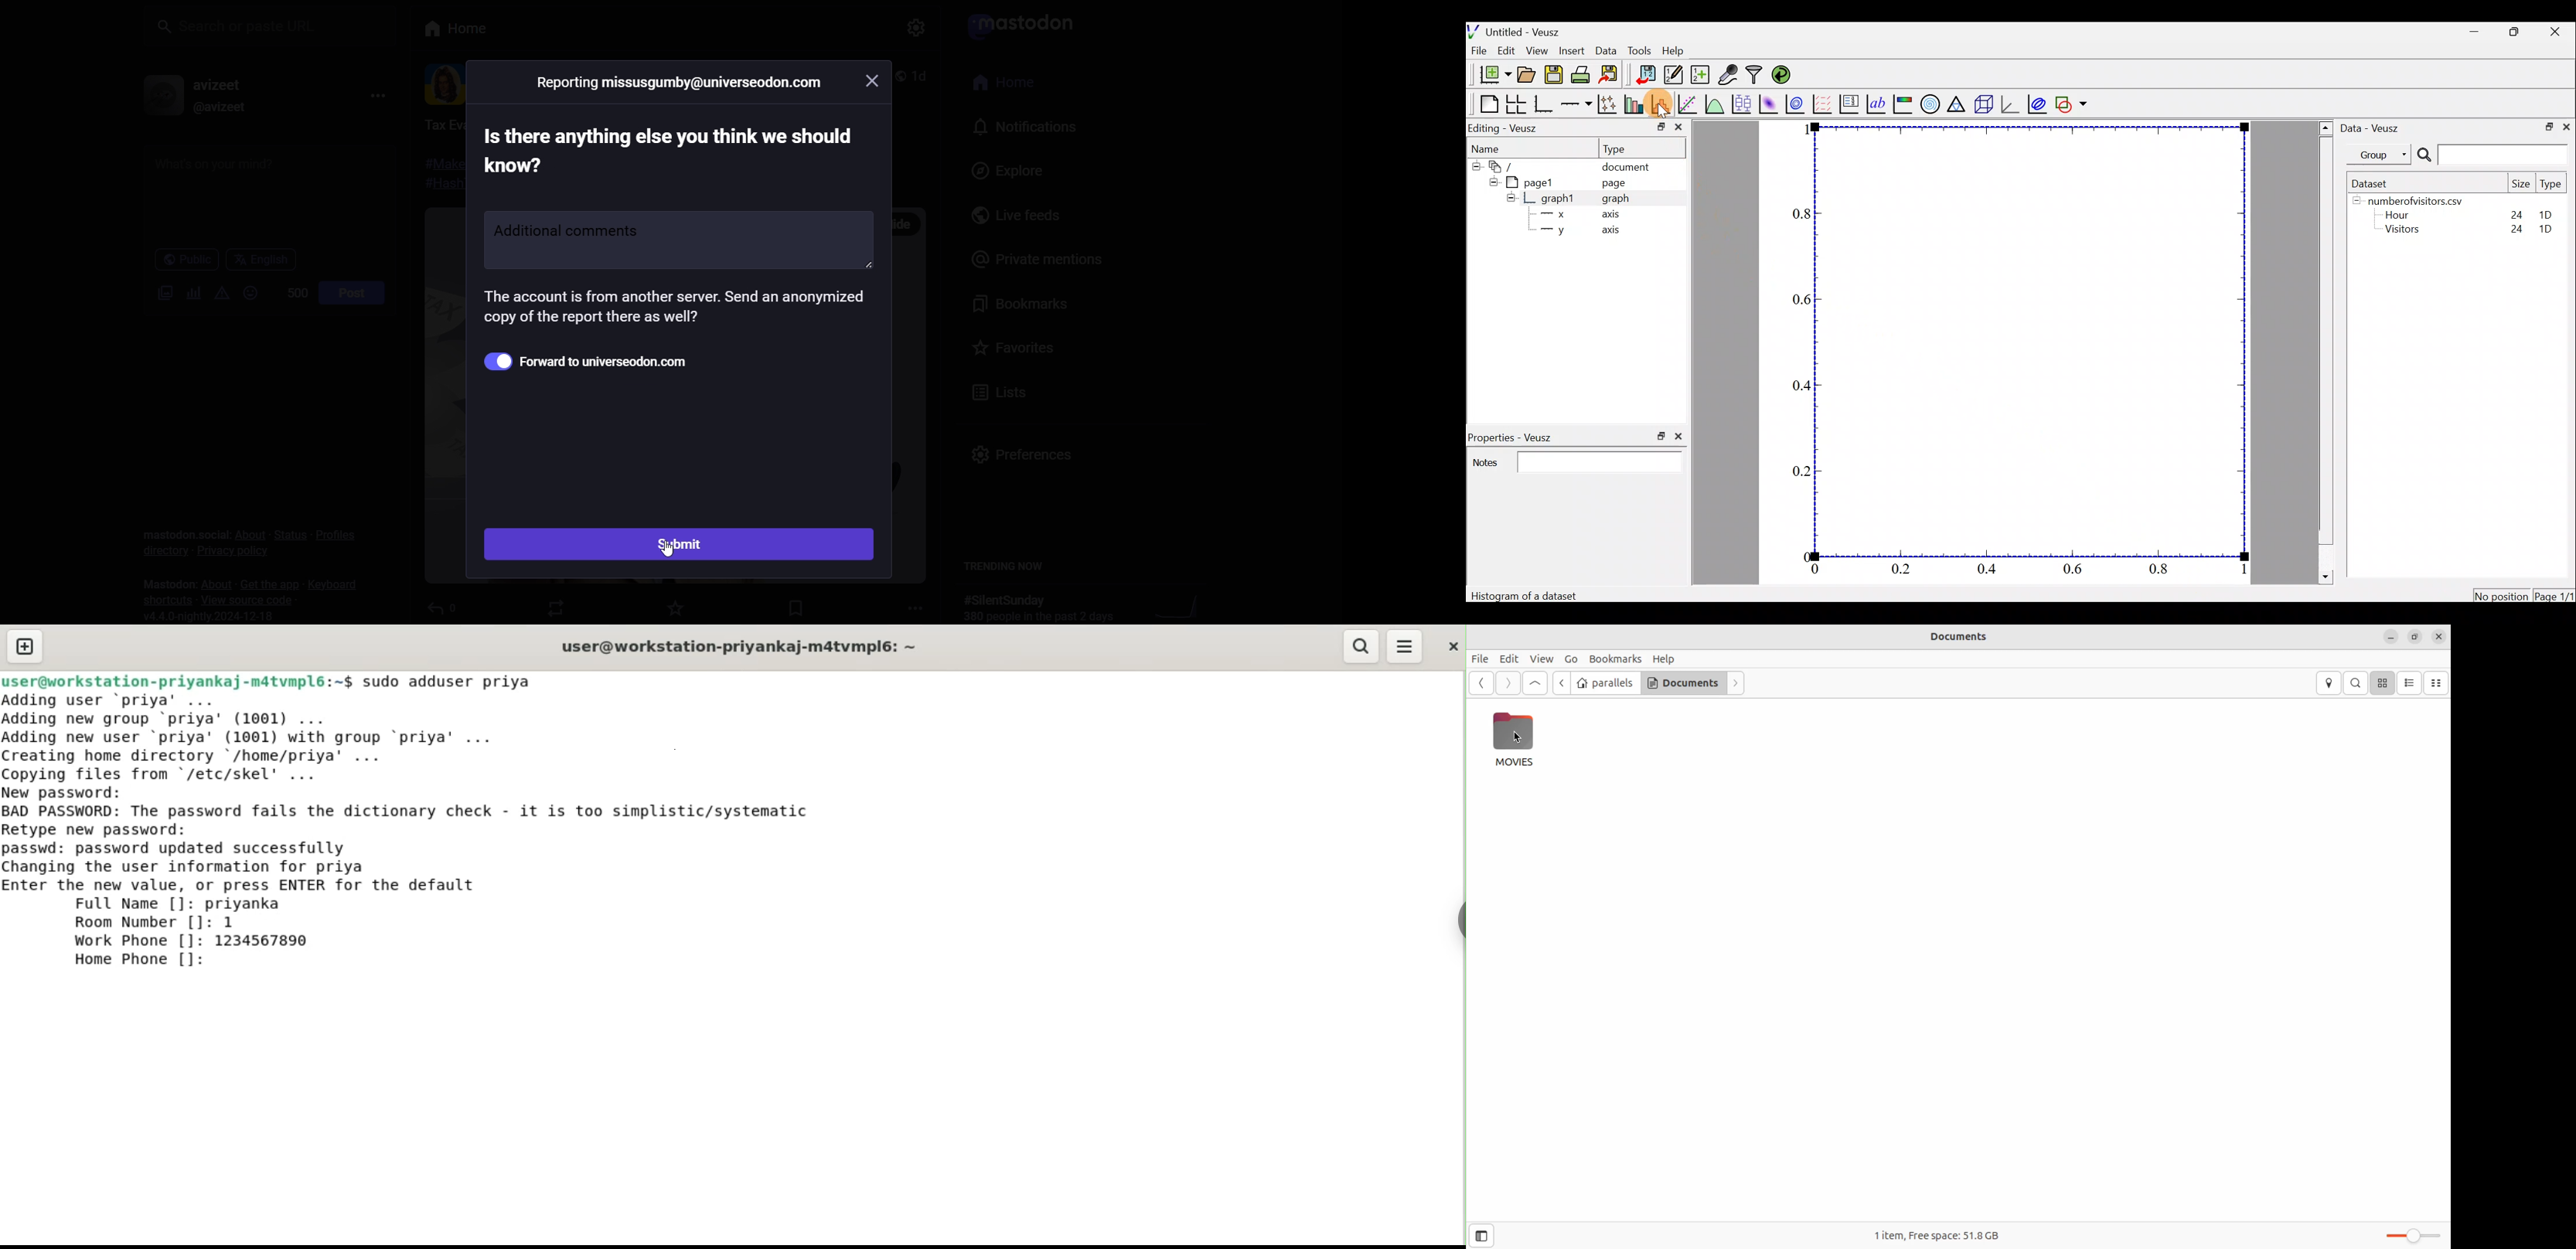  Describe the element at coordinates (1614, 657) in the screenshot. I see `Bookmarks` at that location.